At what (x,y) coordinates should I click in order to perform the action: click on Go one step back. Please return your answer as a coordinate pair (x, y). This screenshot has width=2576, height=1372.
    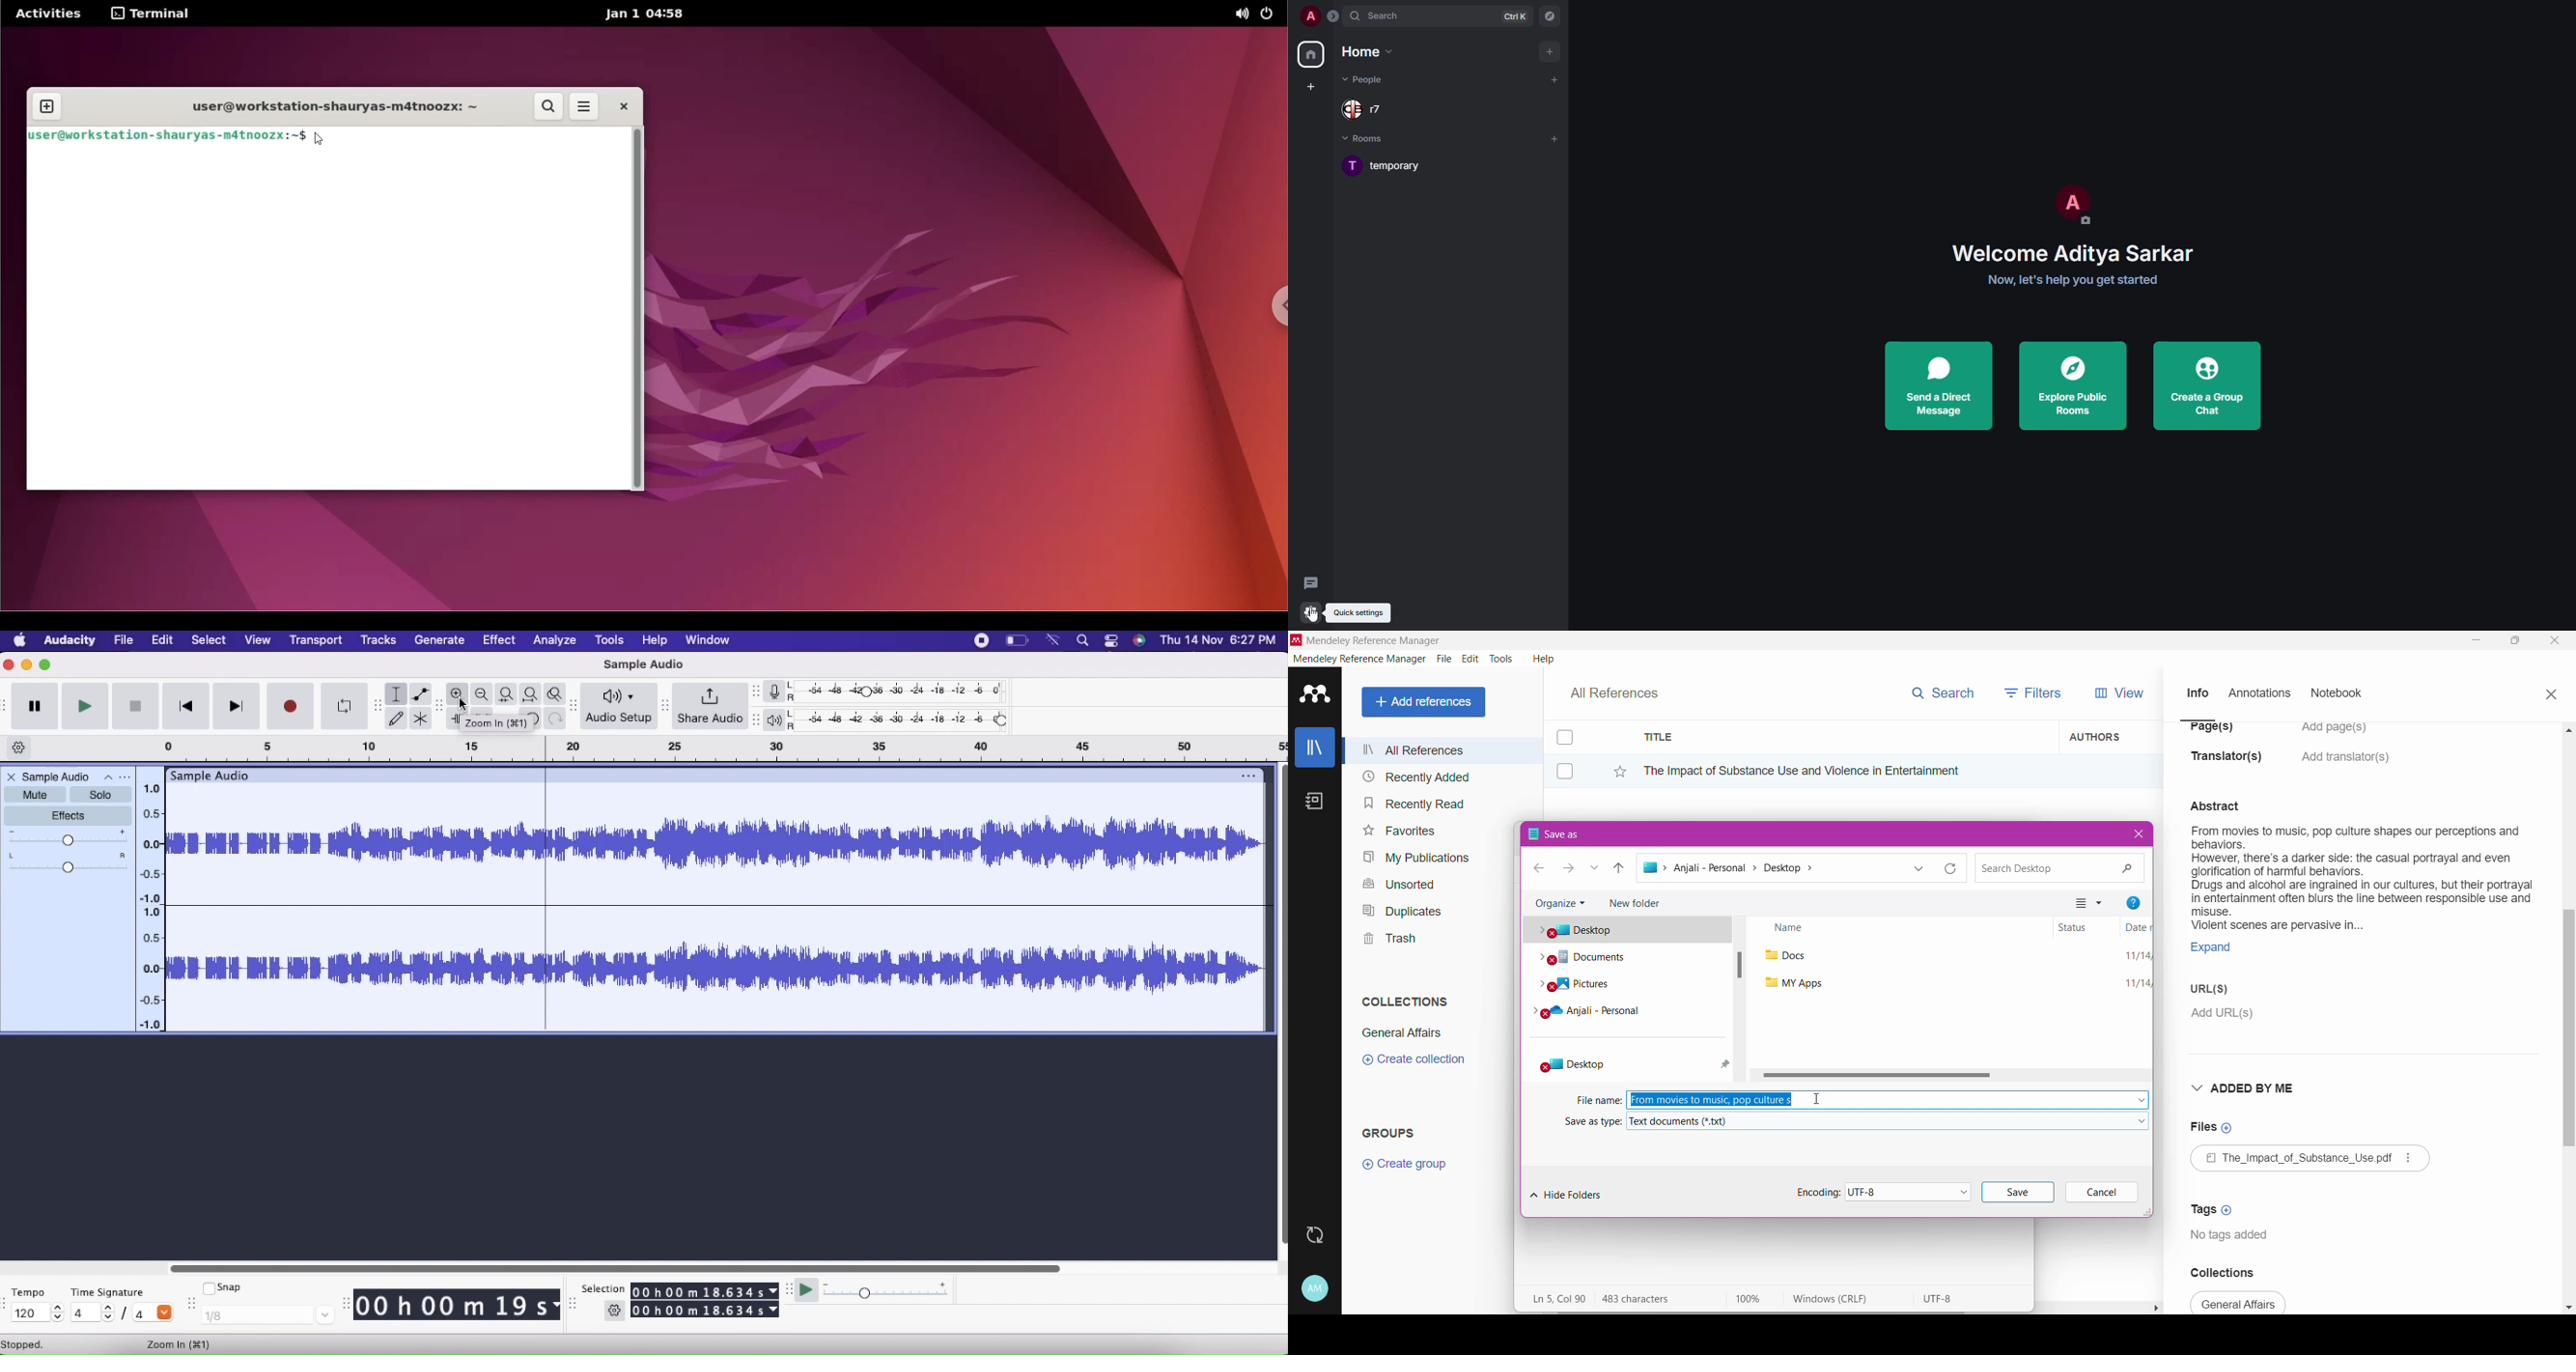
    Looking at the image, I should click on (1534, 869).